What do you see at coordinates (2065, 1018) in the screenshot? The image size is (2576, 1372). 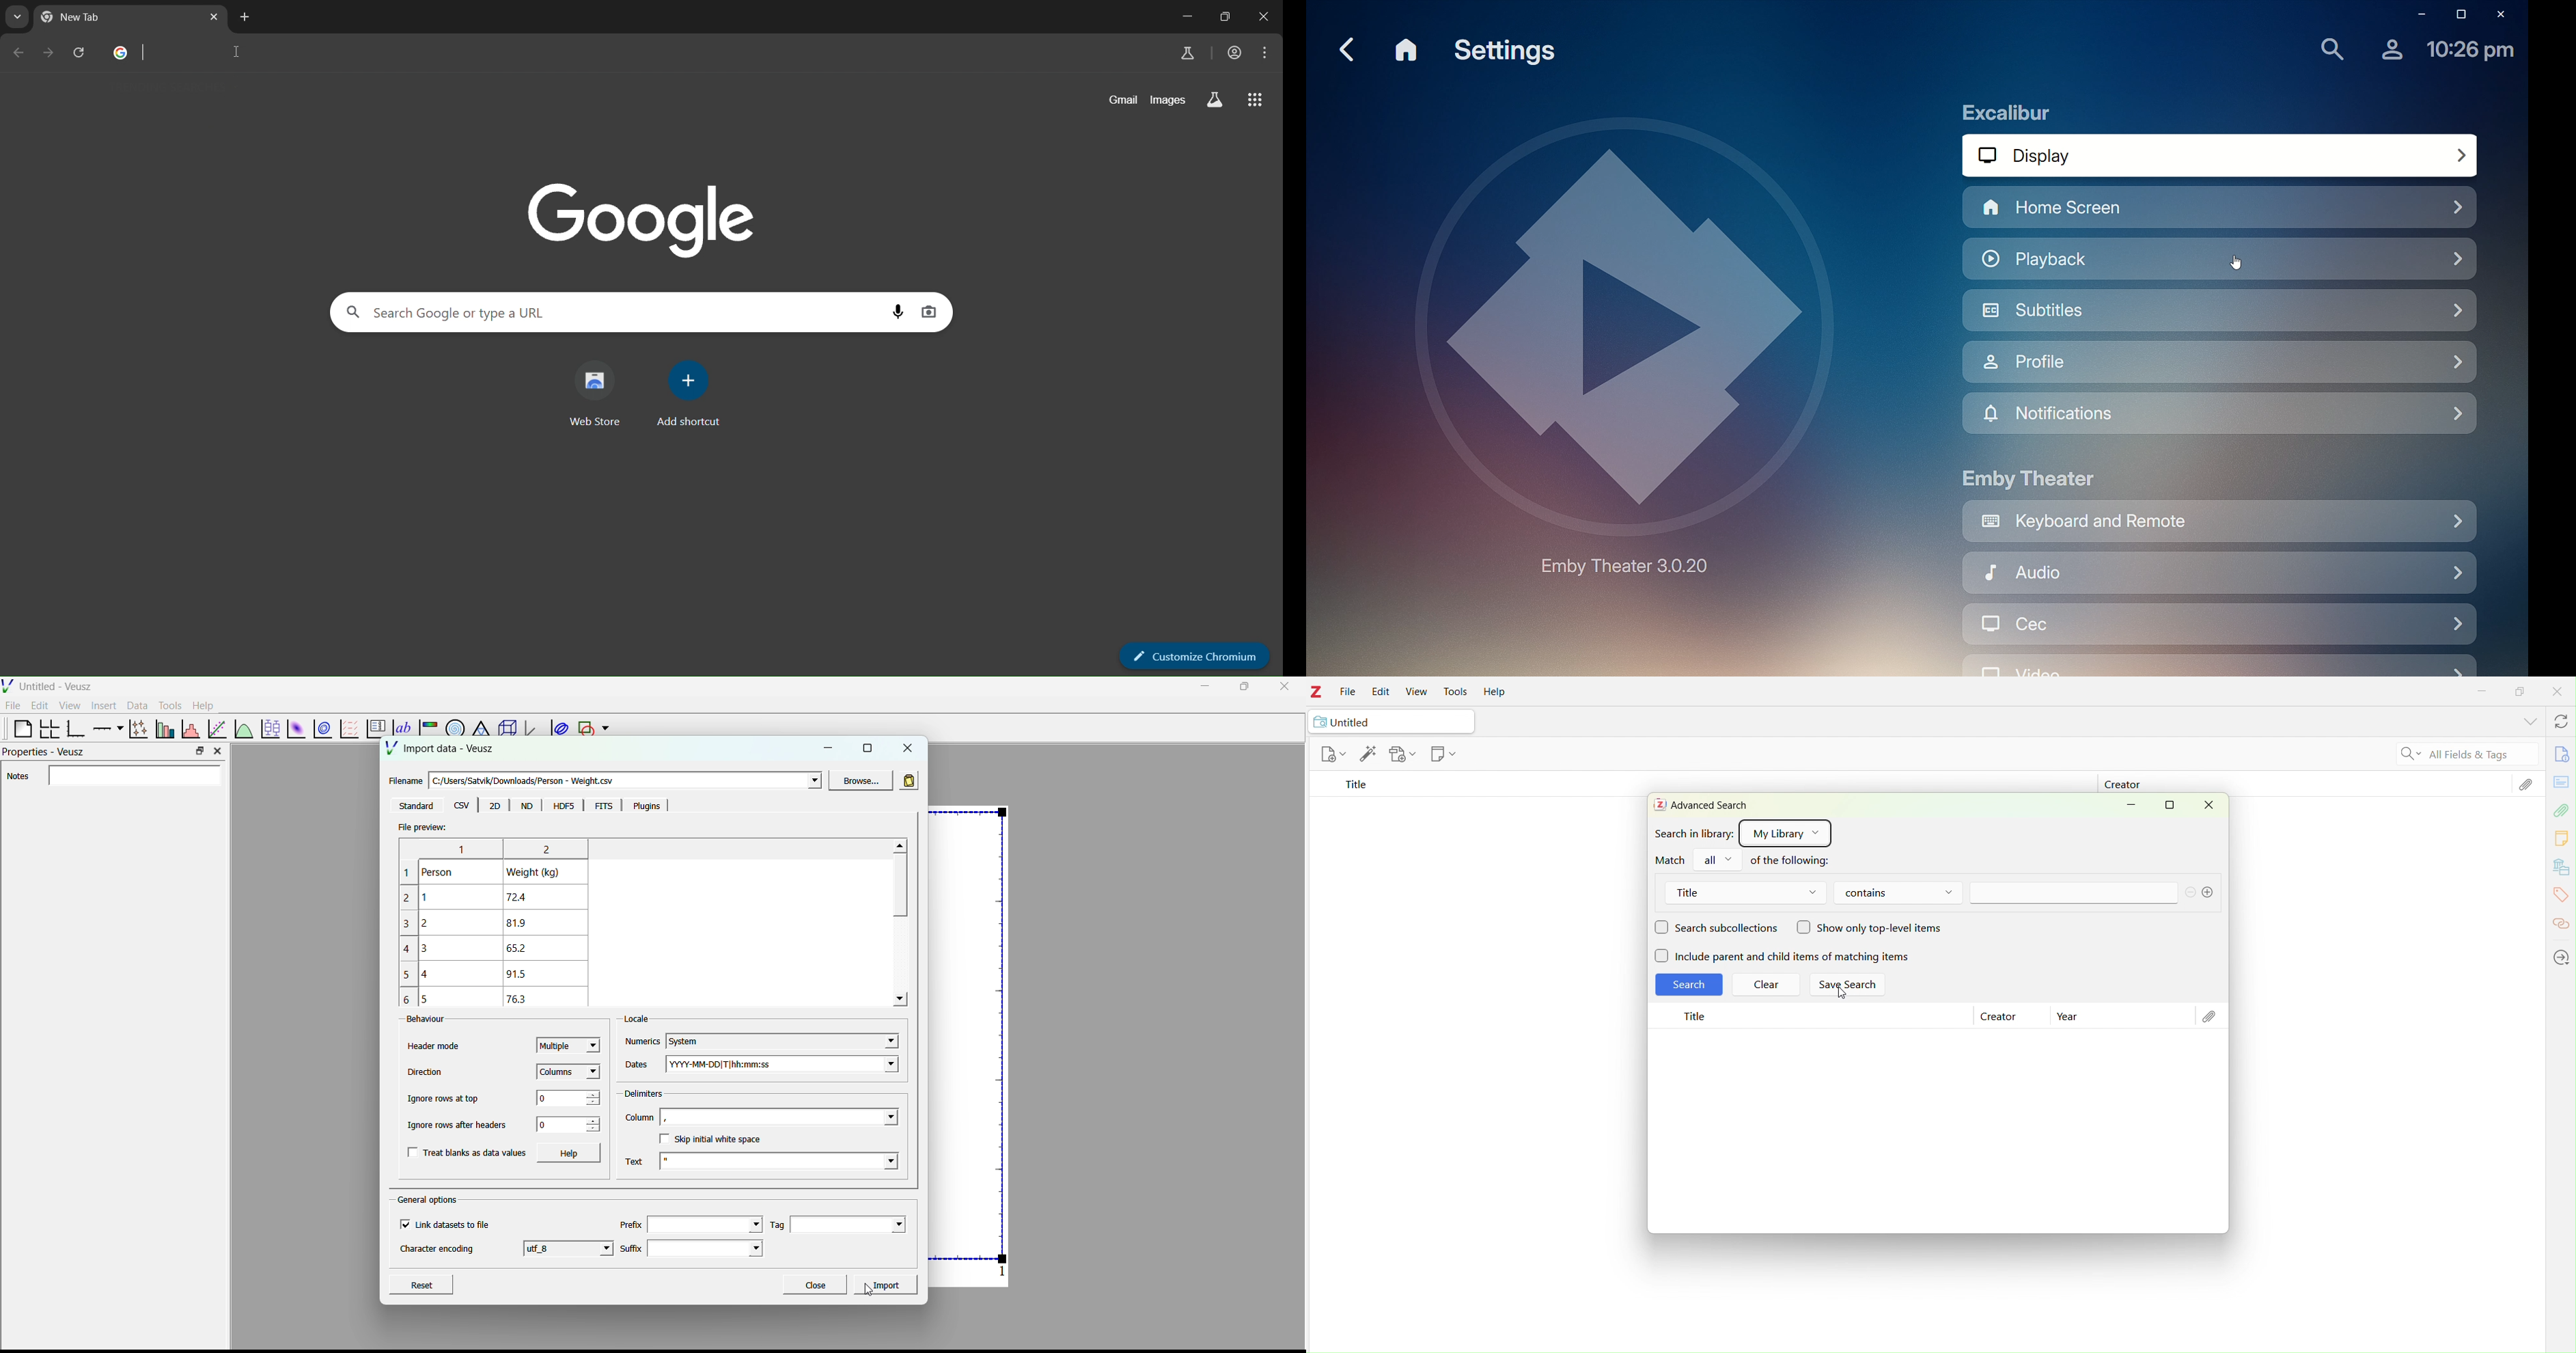 I see `Year` at bounding box center [2065, 1018].